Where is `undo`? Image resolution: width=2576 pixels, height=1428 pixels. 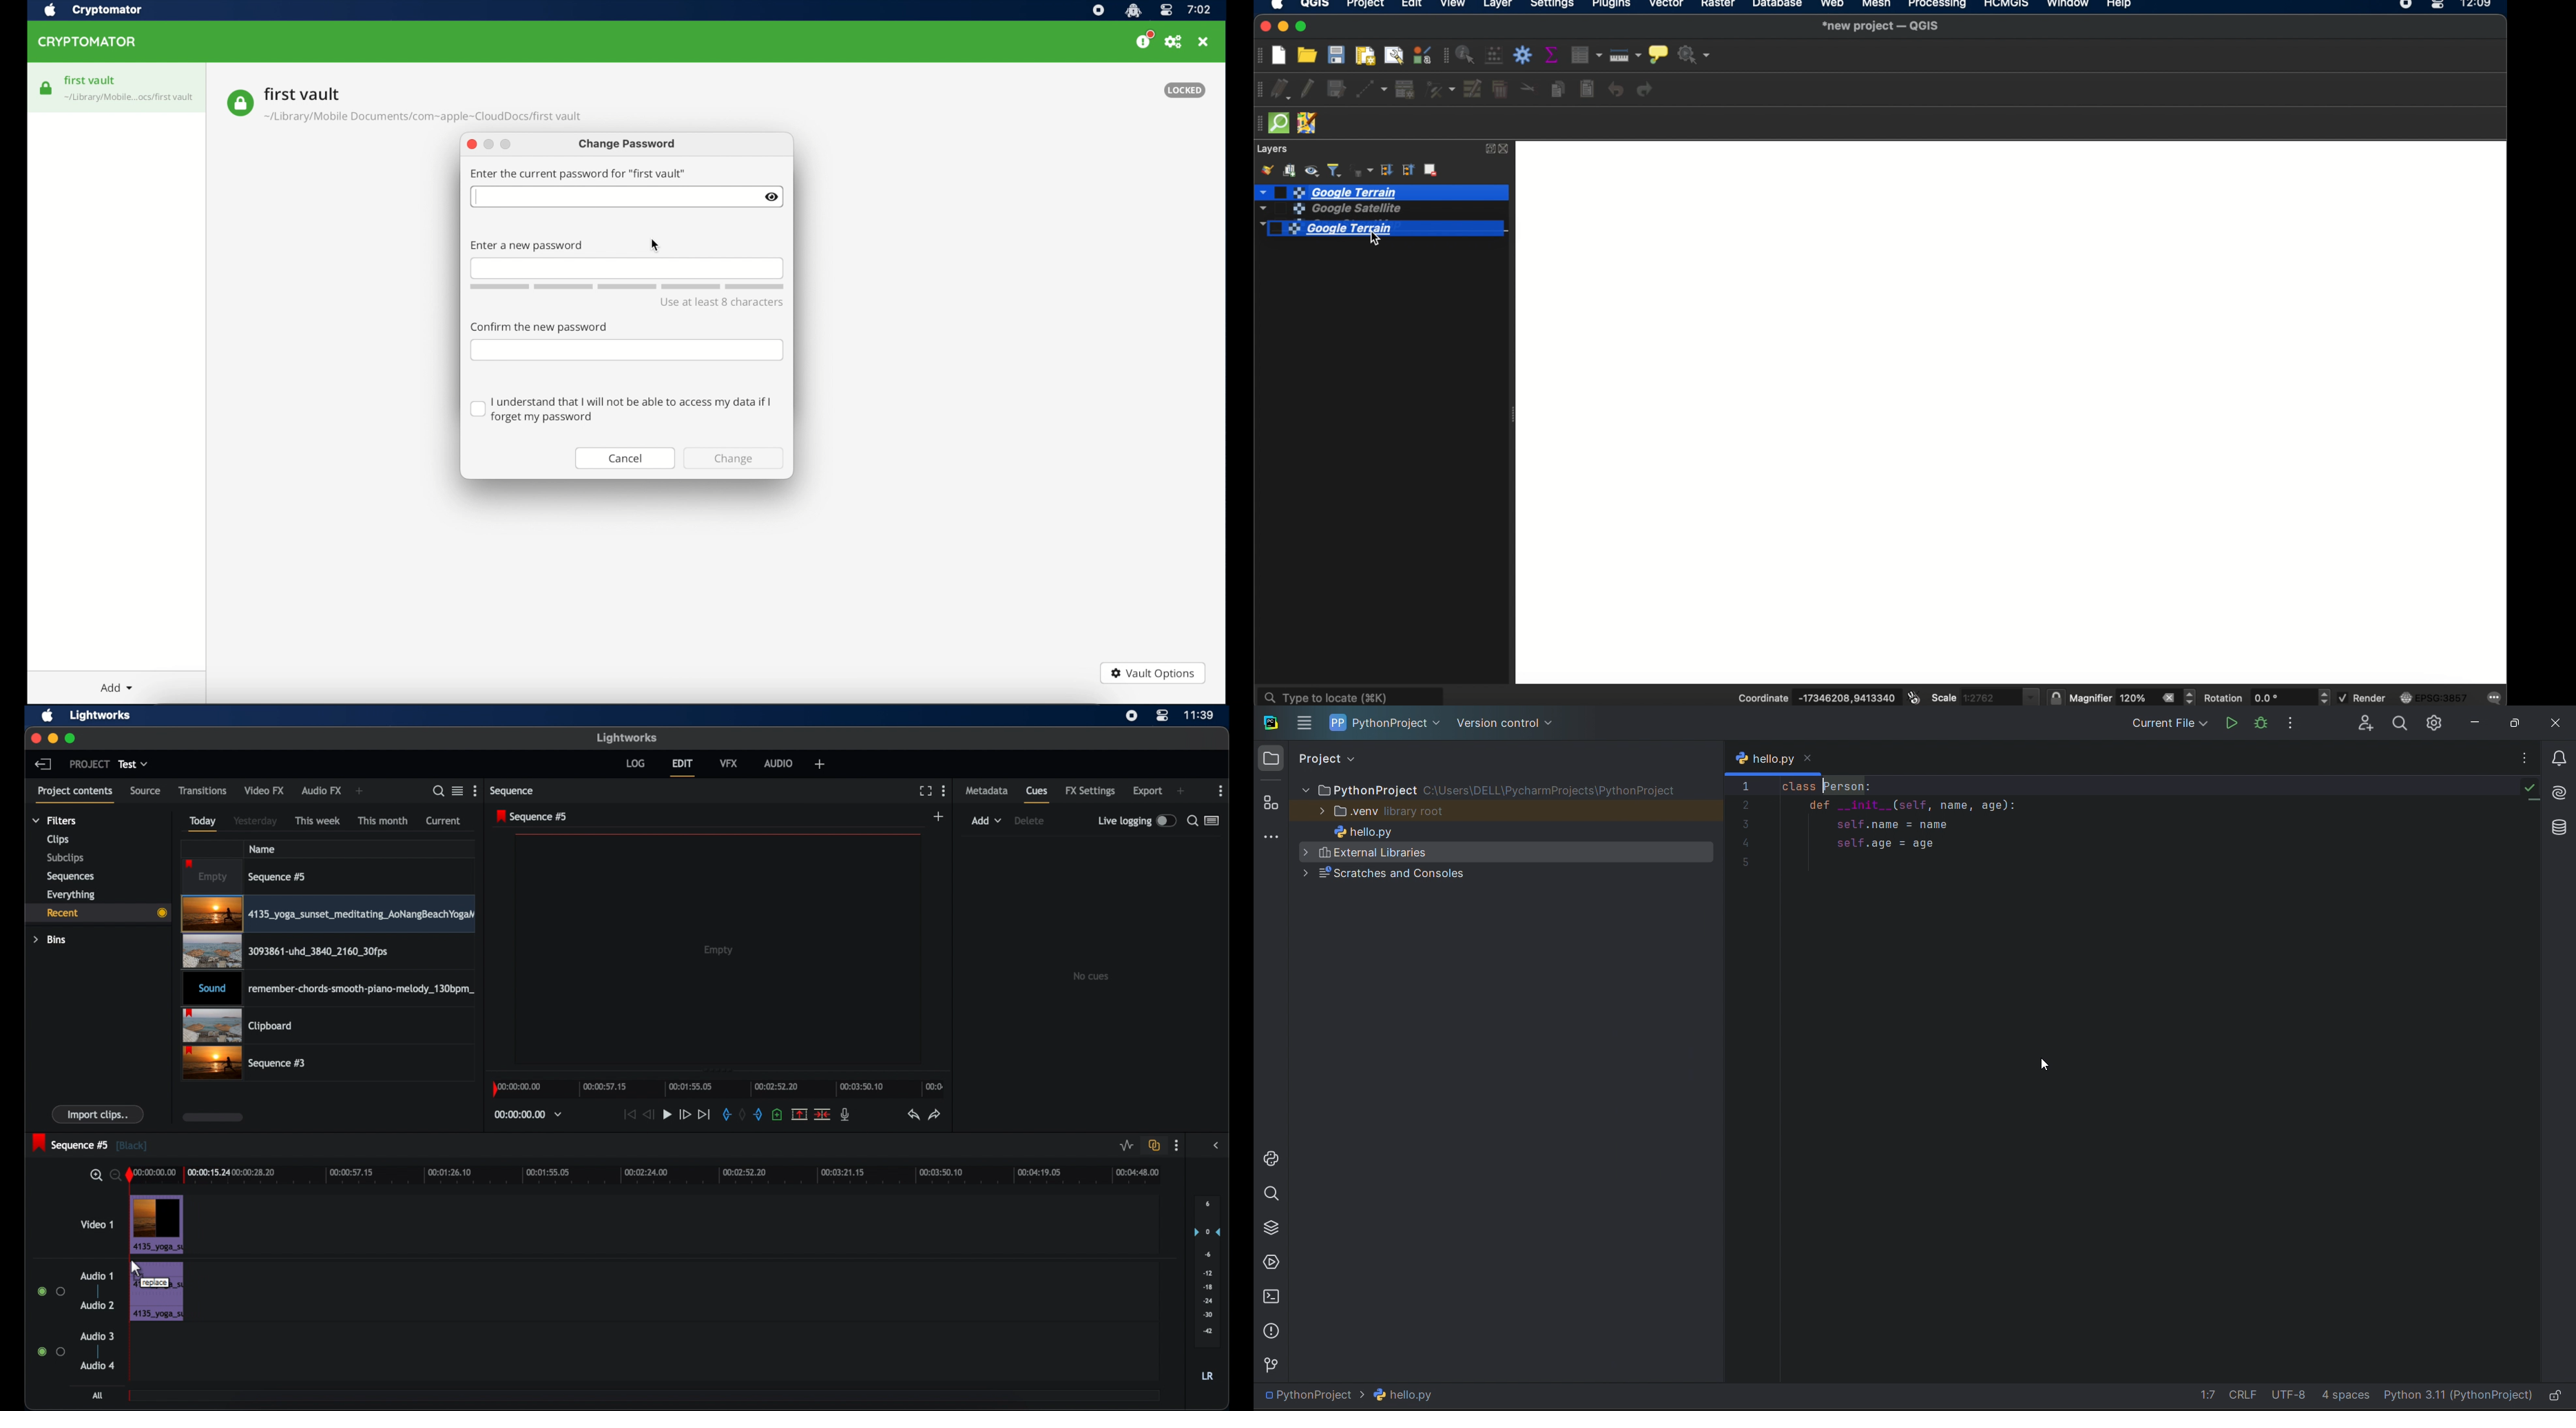 undo is located at coordinates (1616, 90).